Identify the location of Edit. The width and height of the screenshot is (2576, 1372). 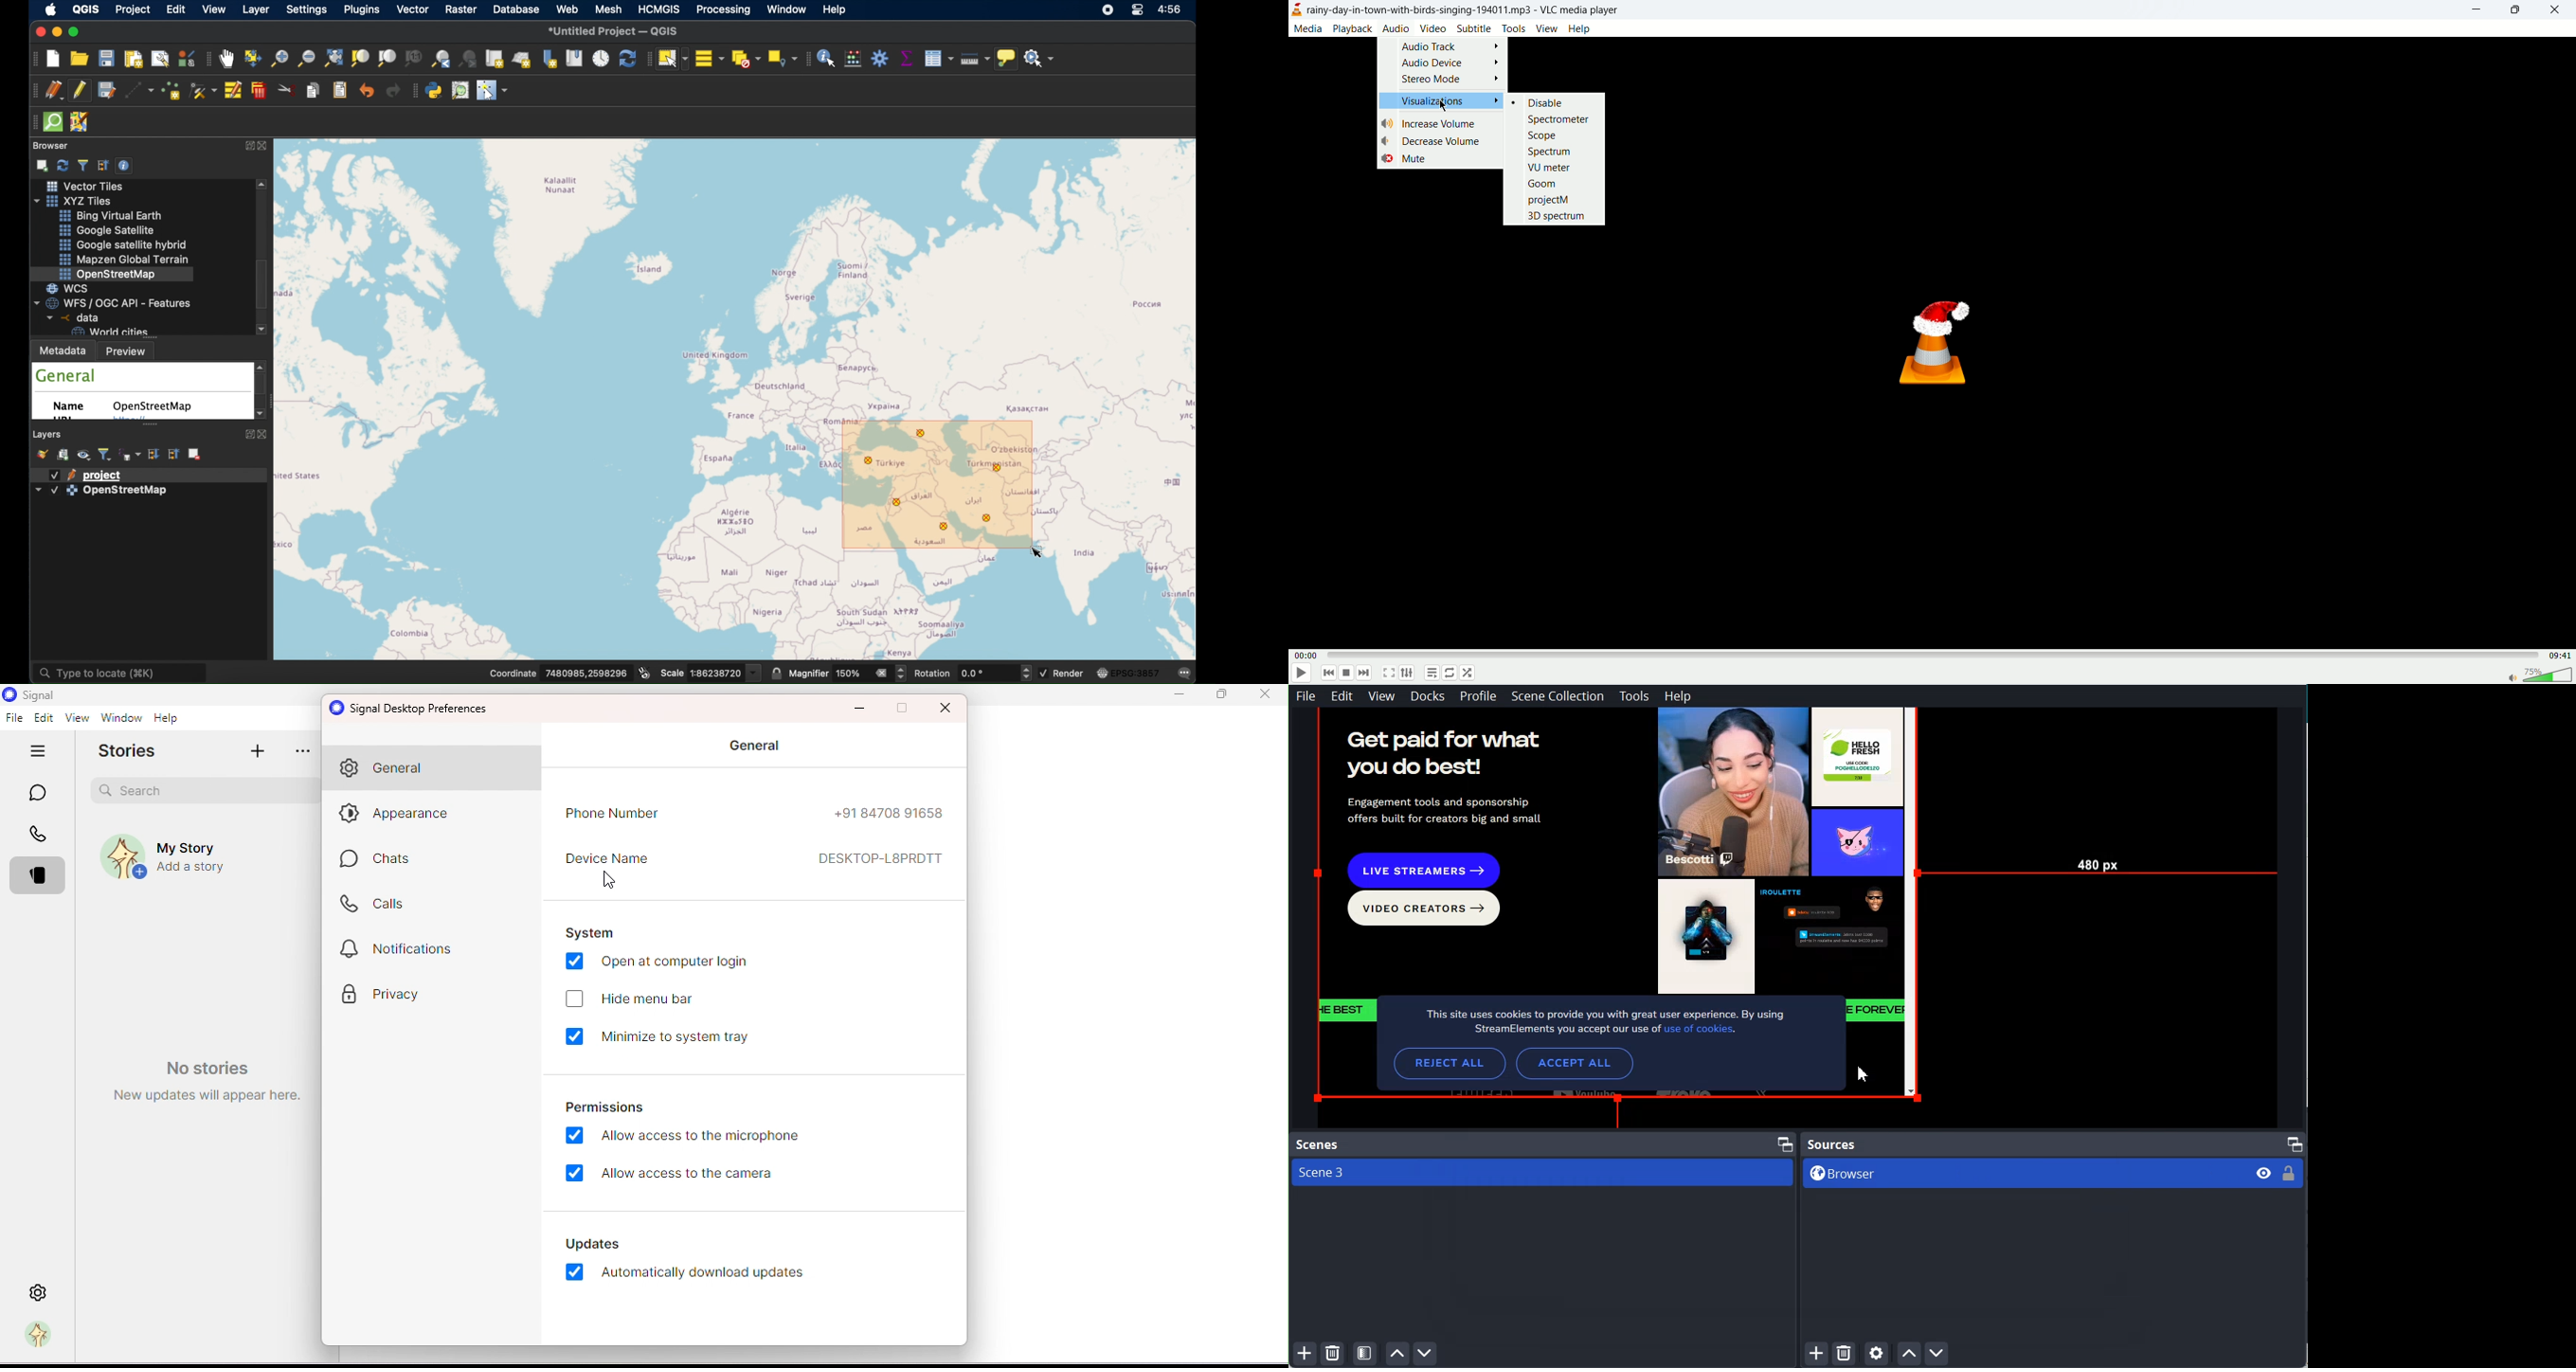
(1342, 696).